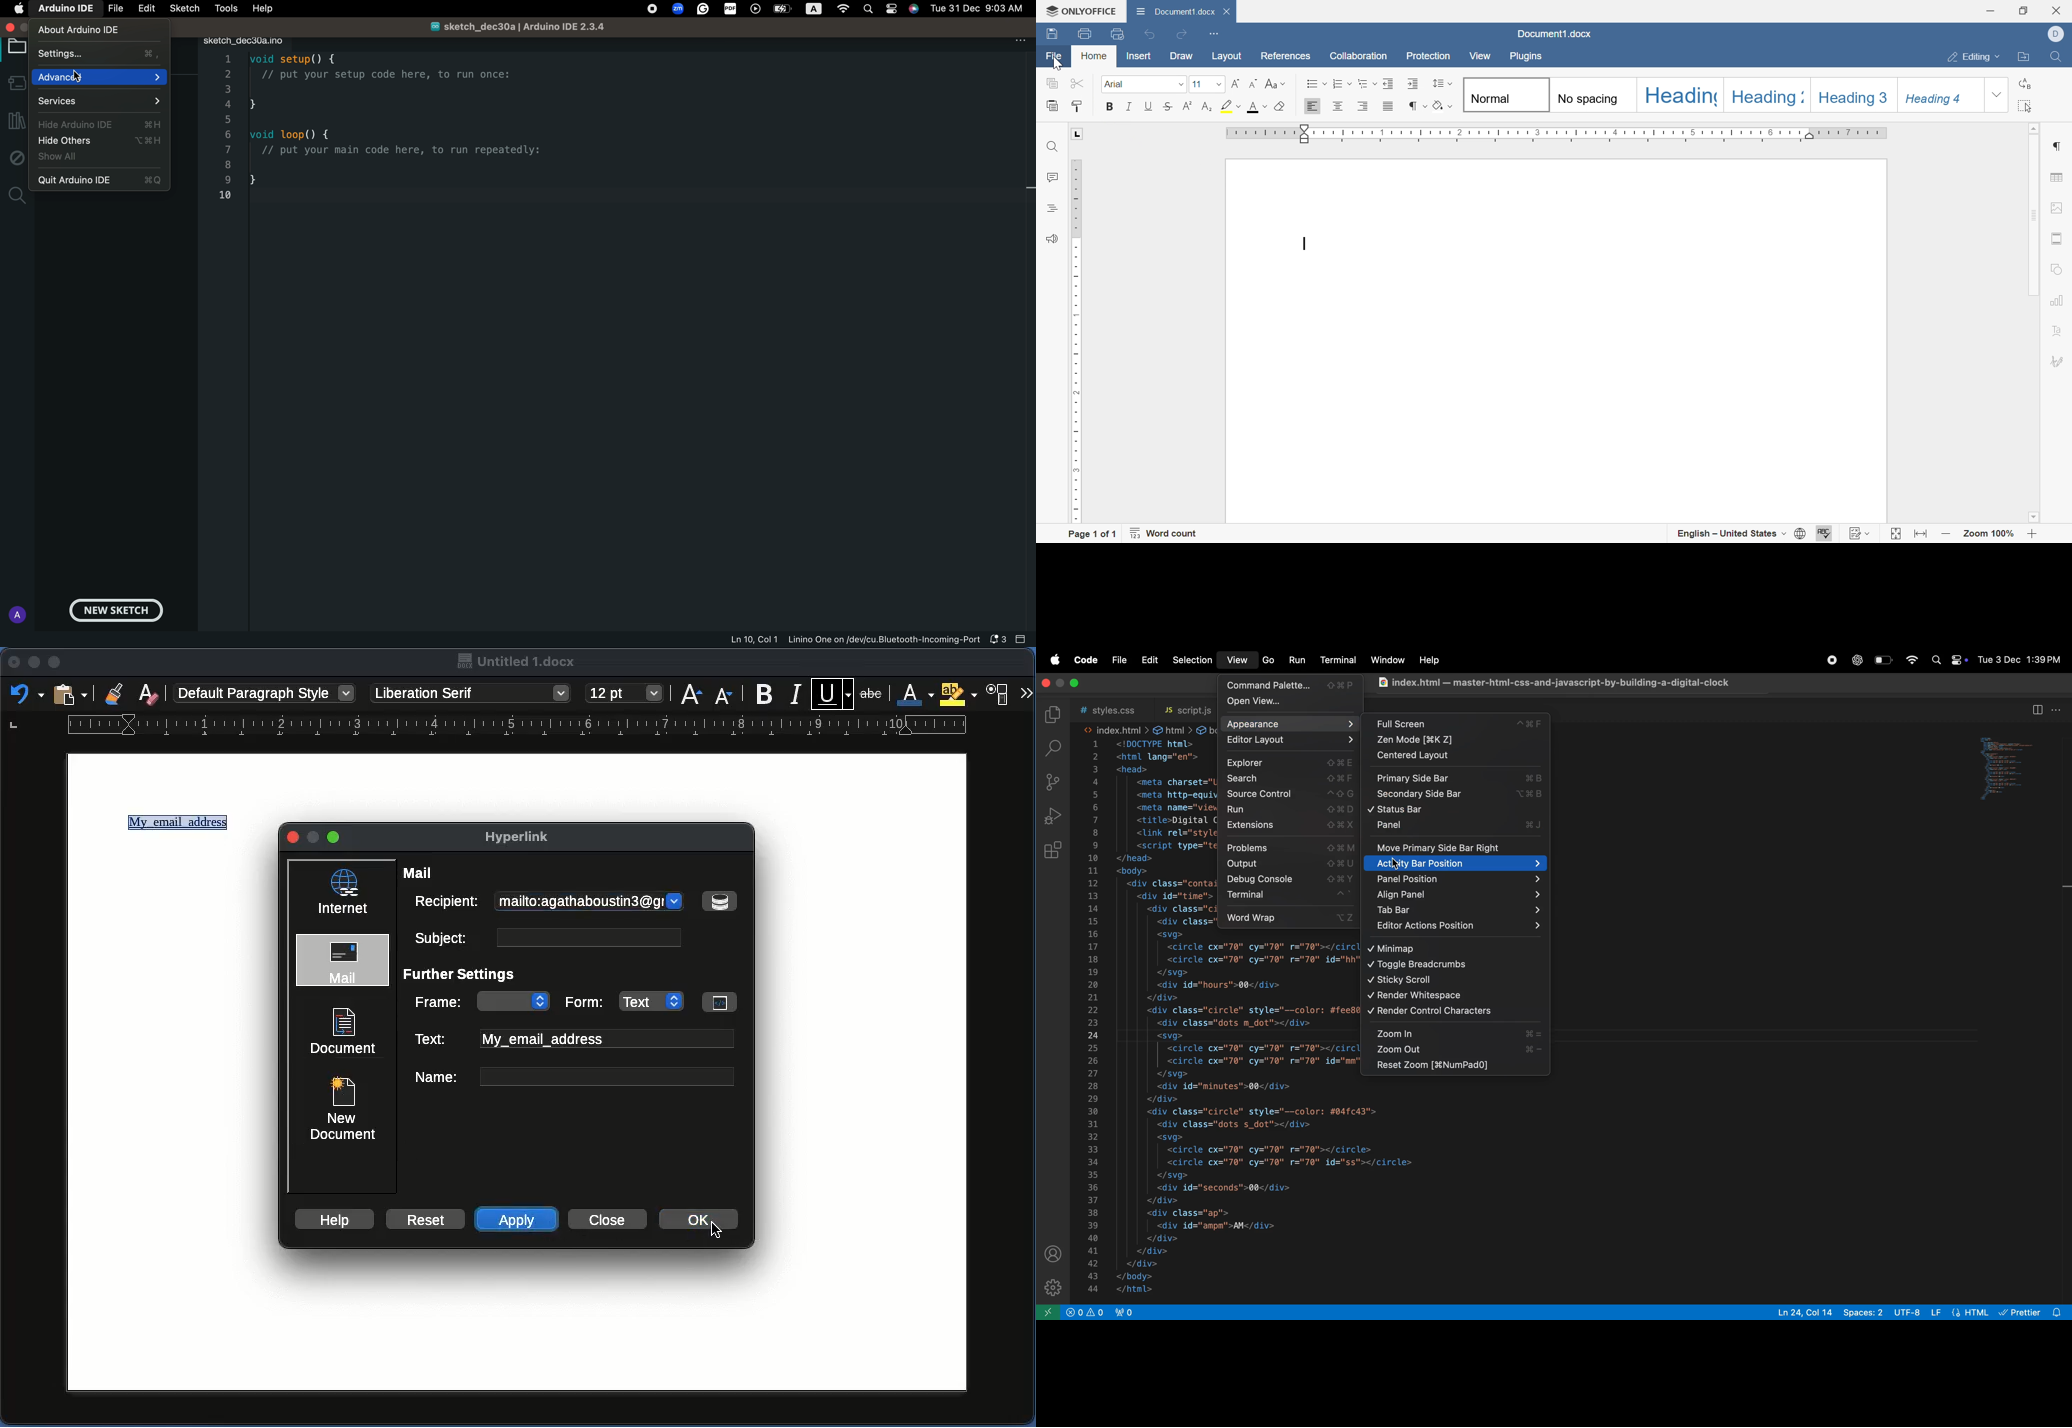 This screenshot has height=1428, width=2072. I want to click on scroll down, so click(2037, 522).